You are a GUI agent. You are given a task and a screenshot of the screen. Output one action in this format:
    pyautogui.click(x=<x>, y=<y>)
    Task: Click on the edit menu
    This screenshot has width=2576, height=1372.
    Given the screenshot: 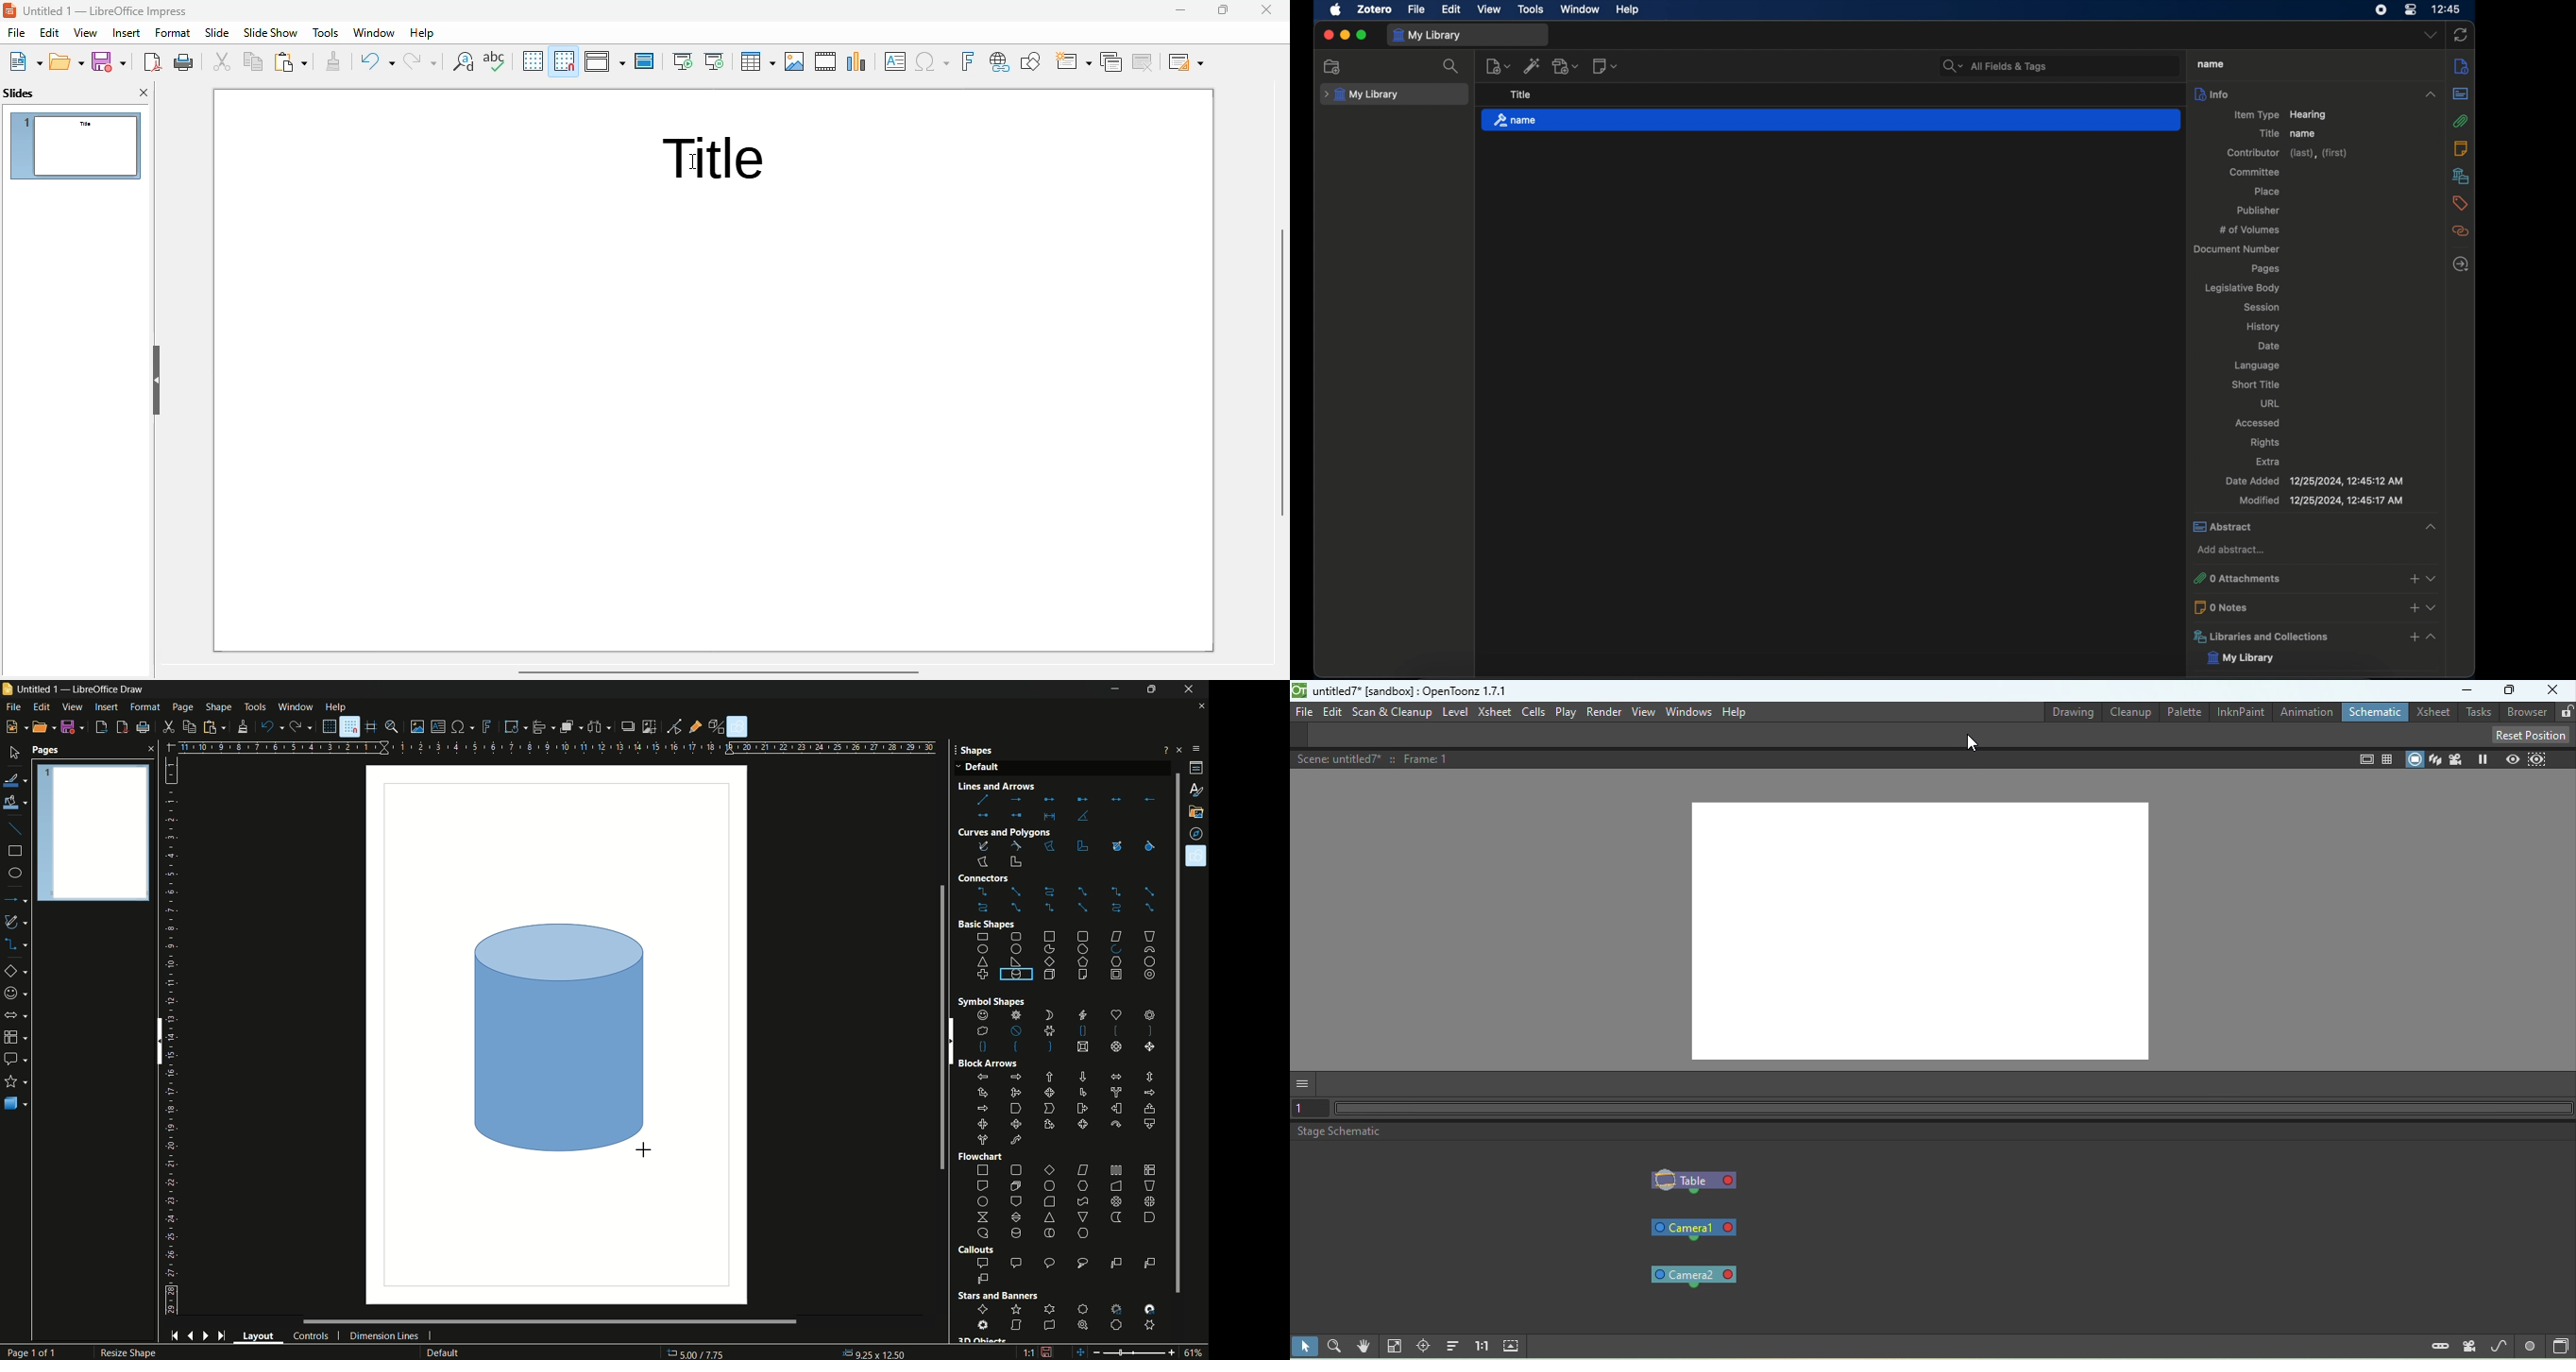 What is the action you would take?
    pyautogui.click(x=41, y=707)
    